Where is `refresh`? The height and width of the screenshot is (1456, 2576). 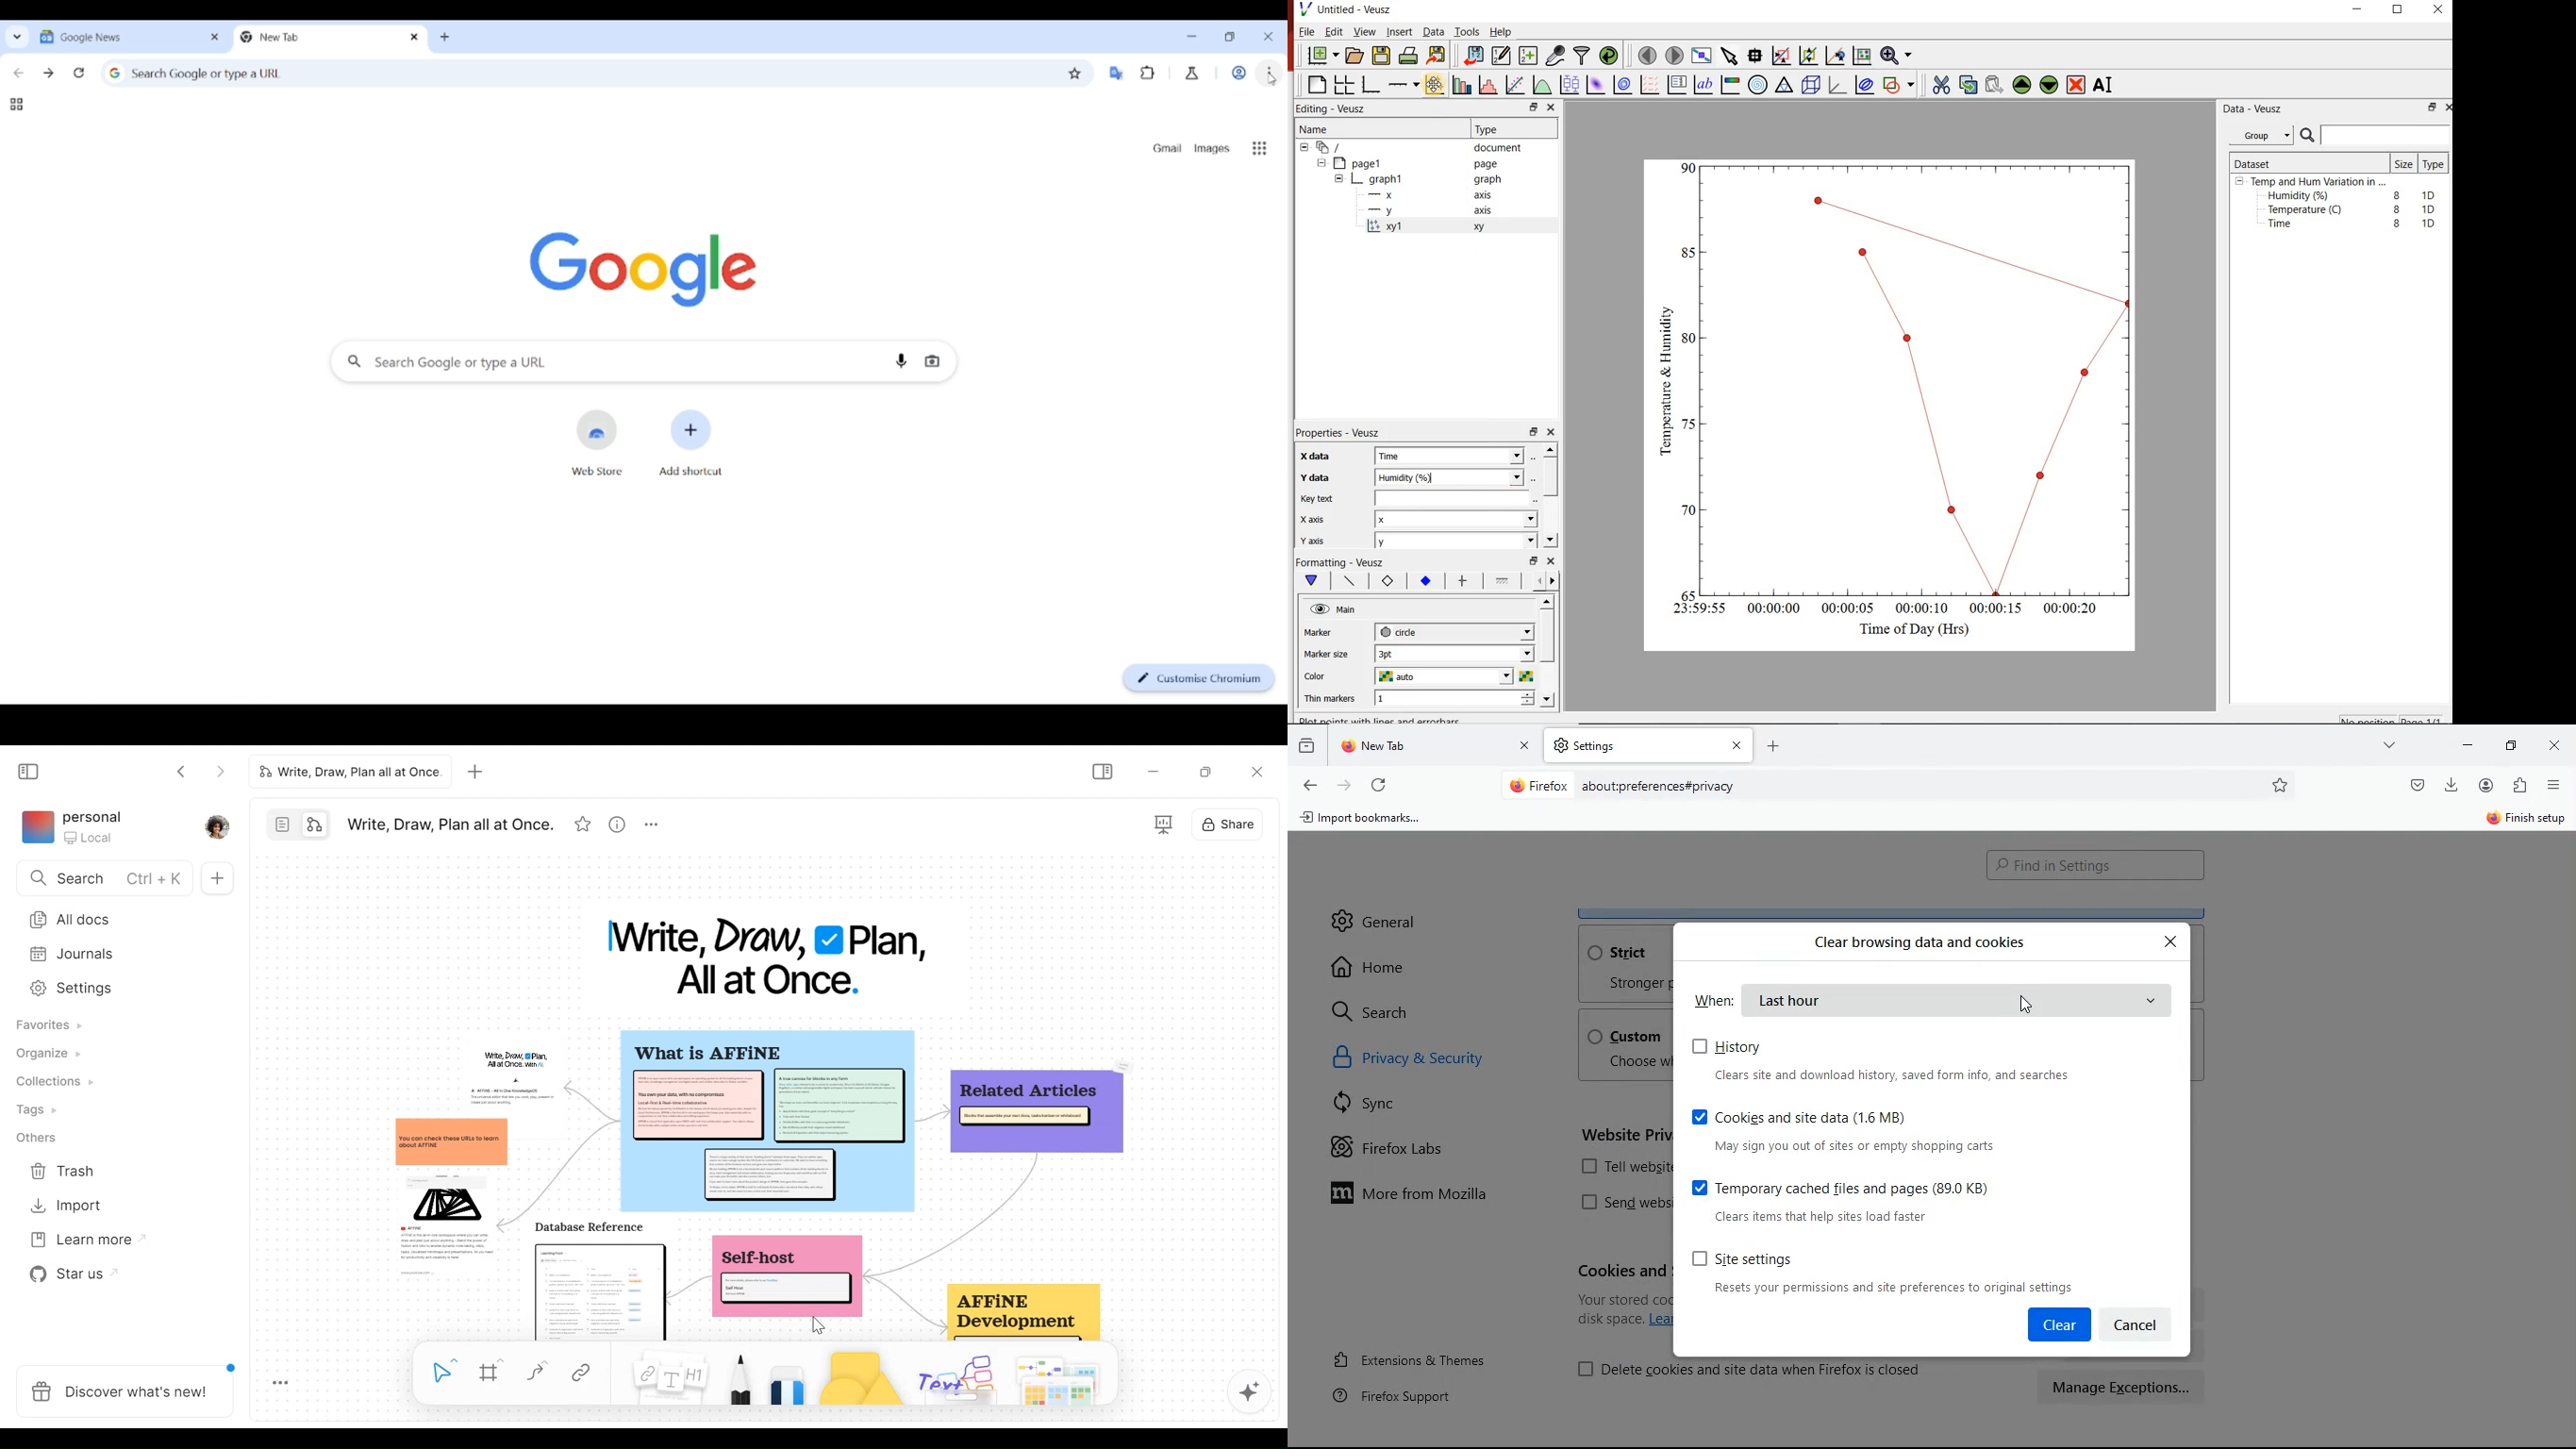
refresh is located at coordinates (1378, 782).